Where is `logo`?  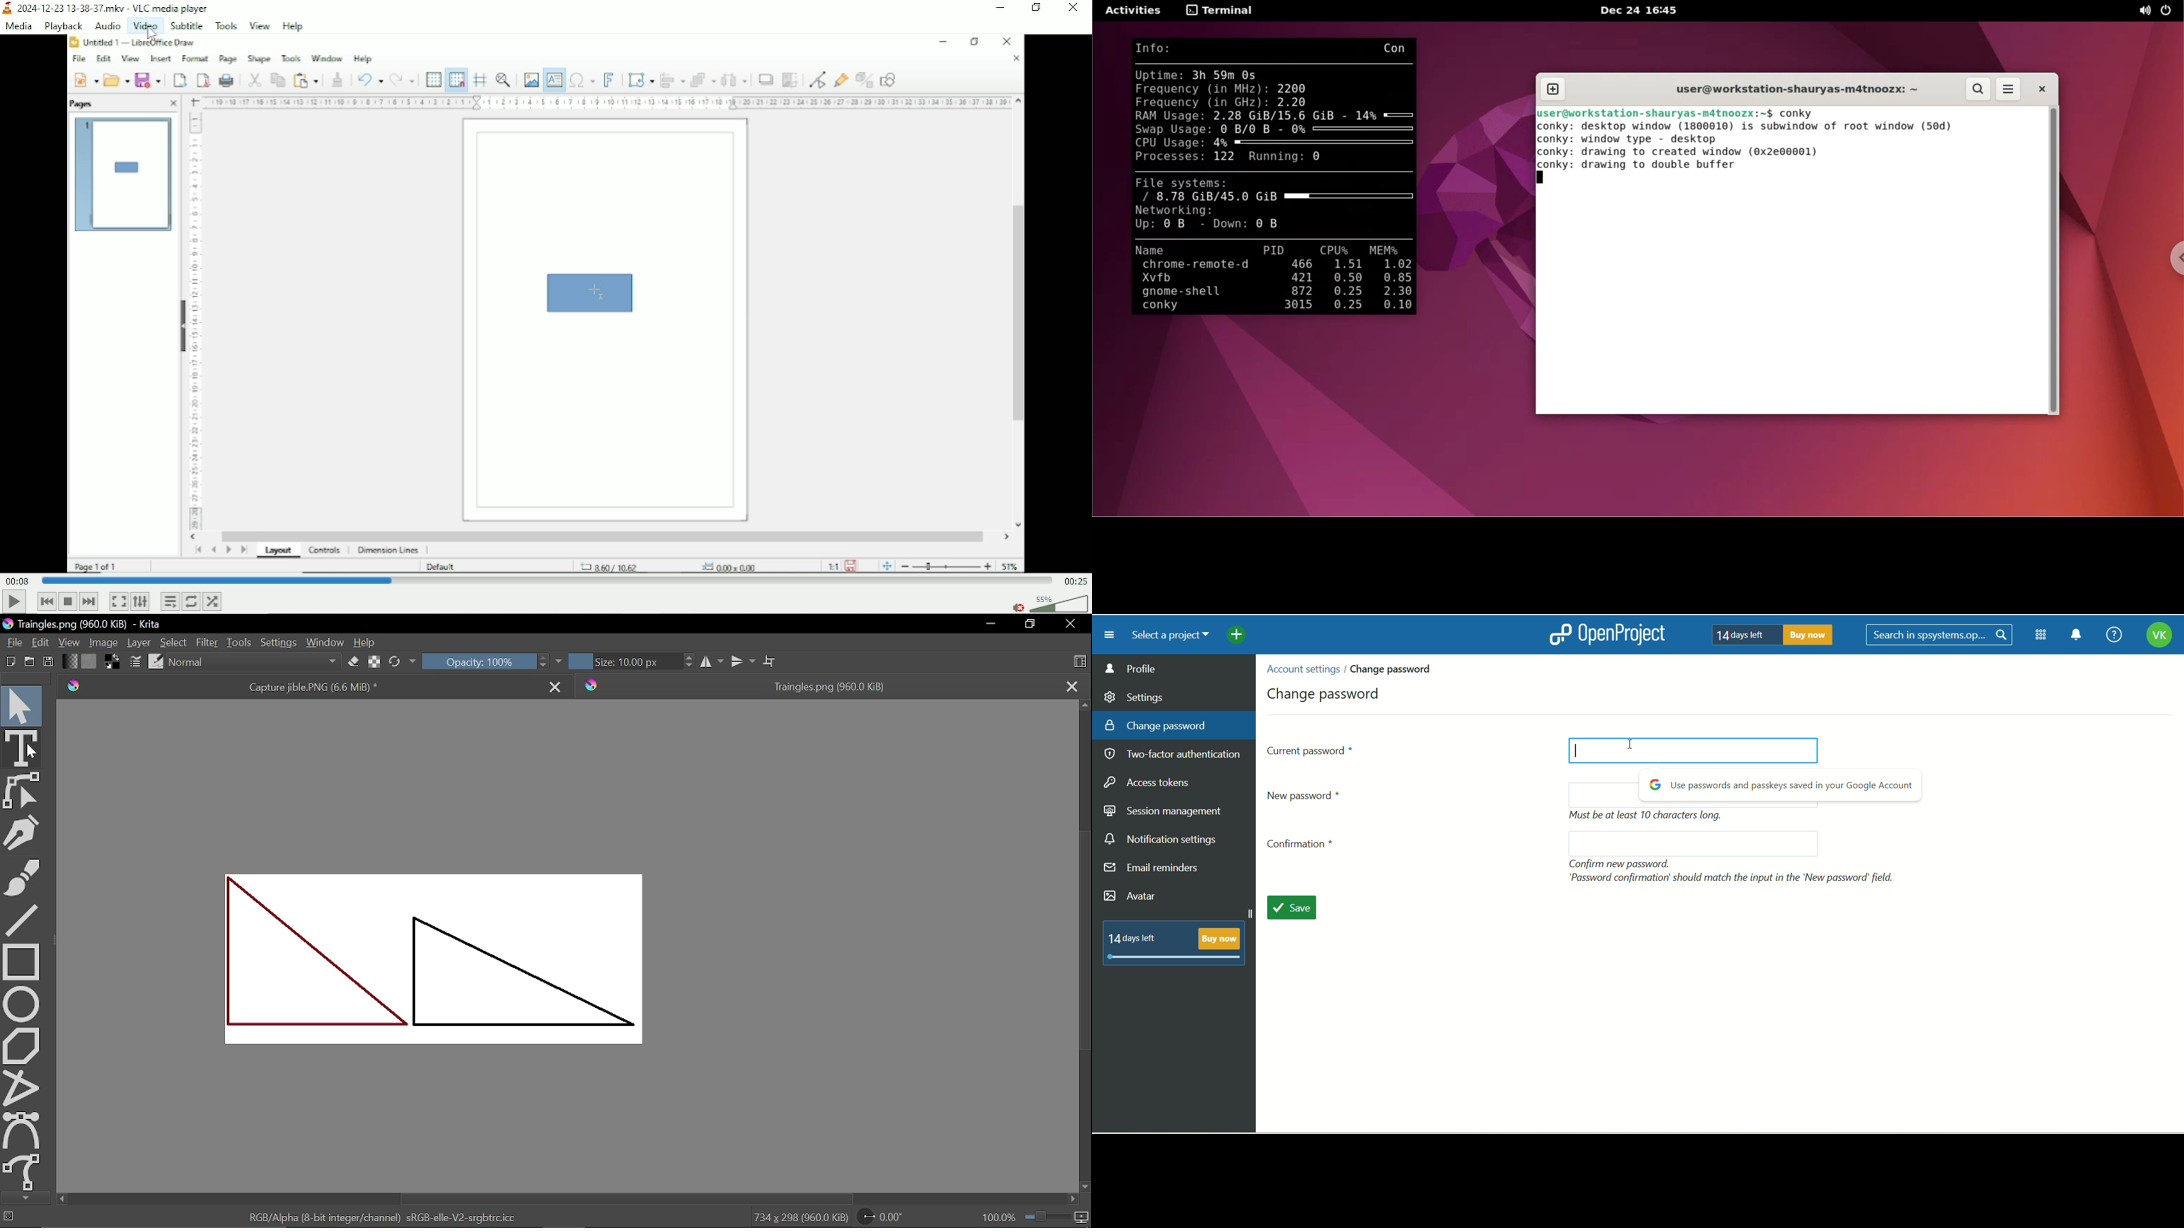
logo is located at coordinates (7, 624).